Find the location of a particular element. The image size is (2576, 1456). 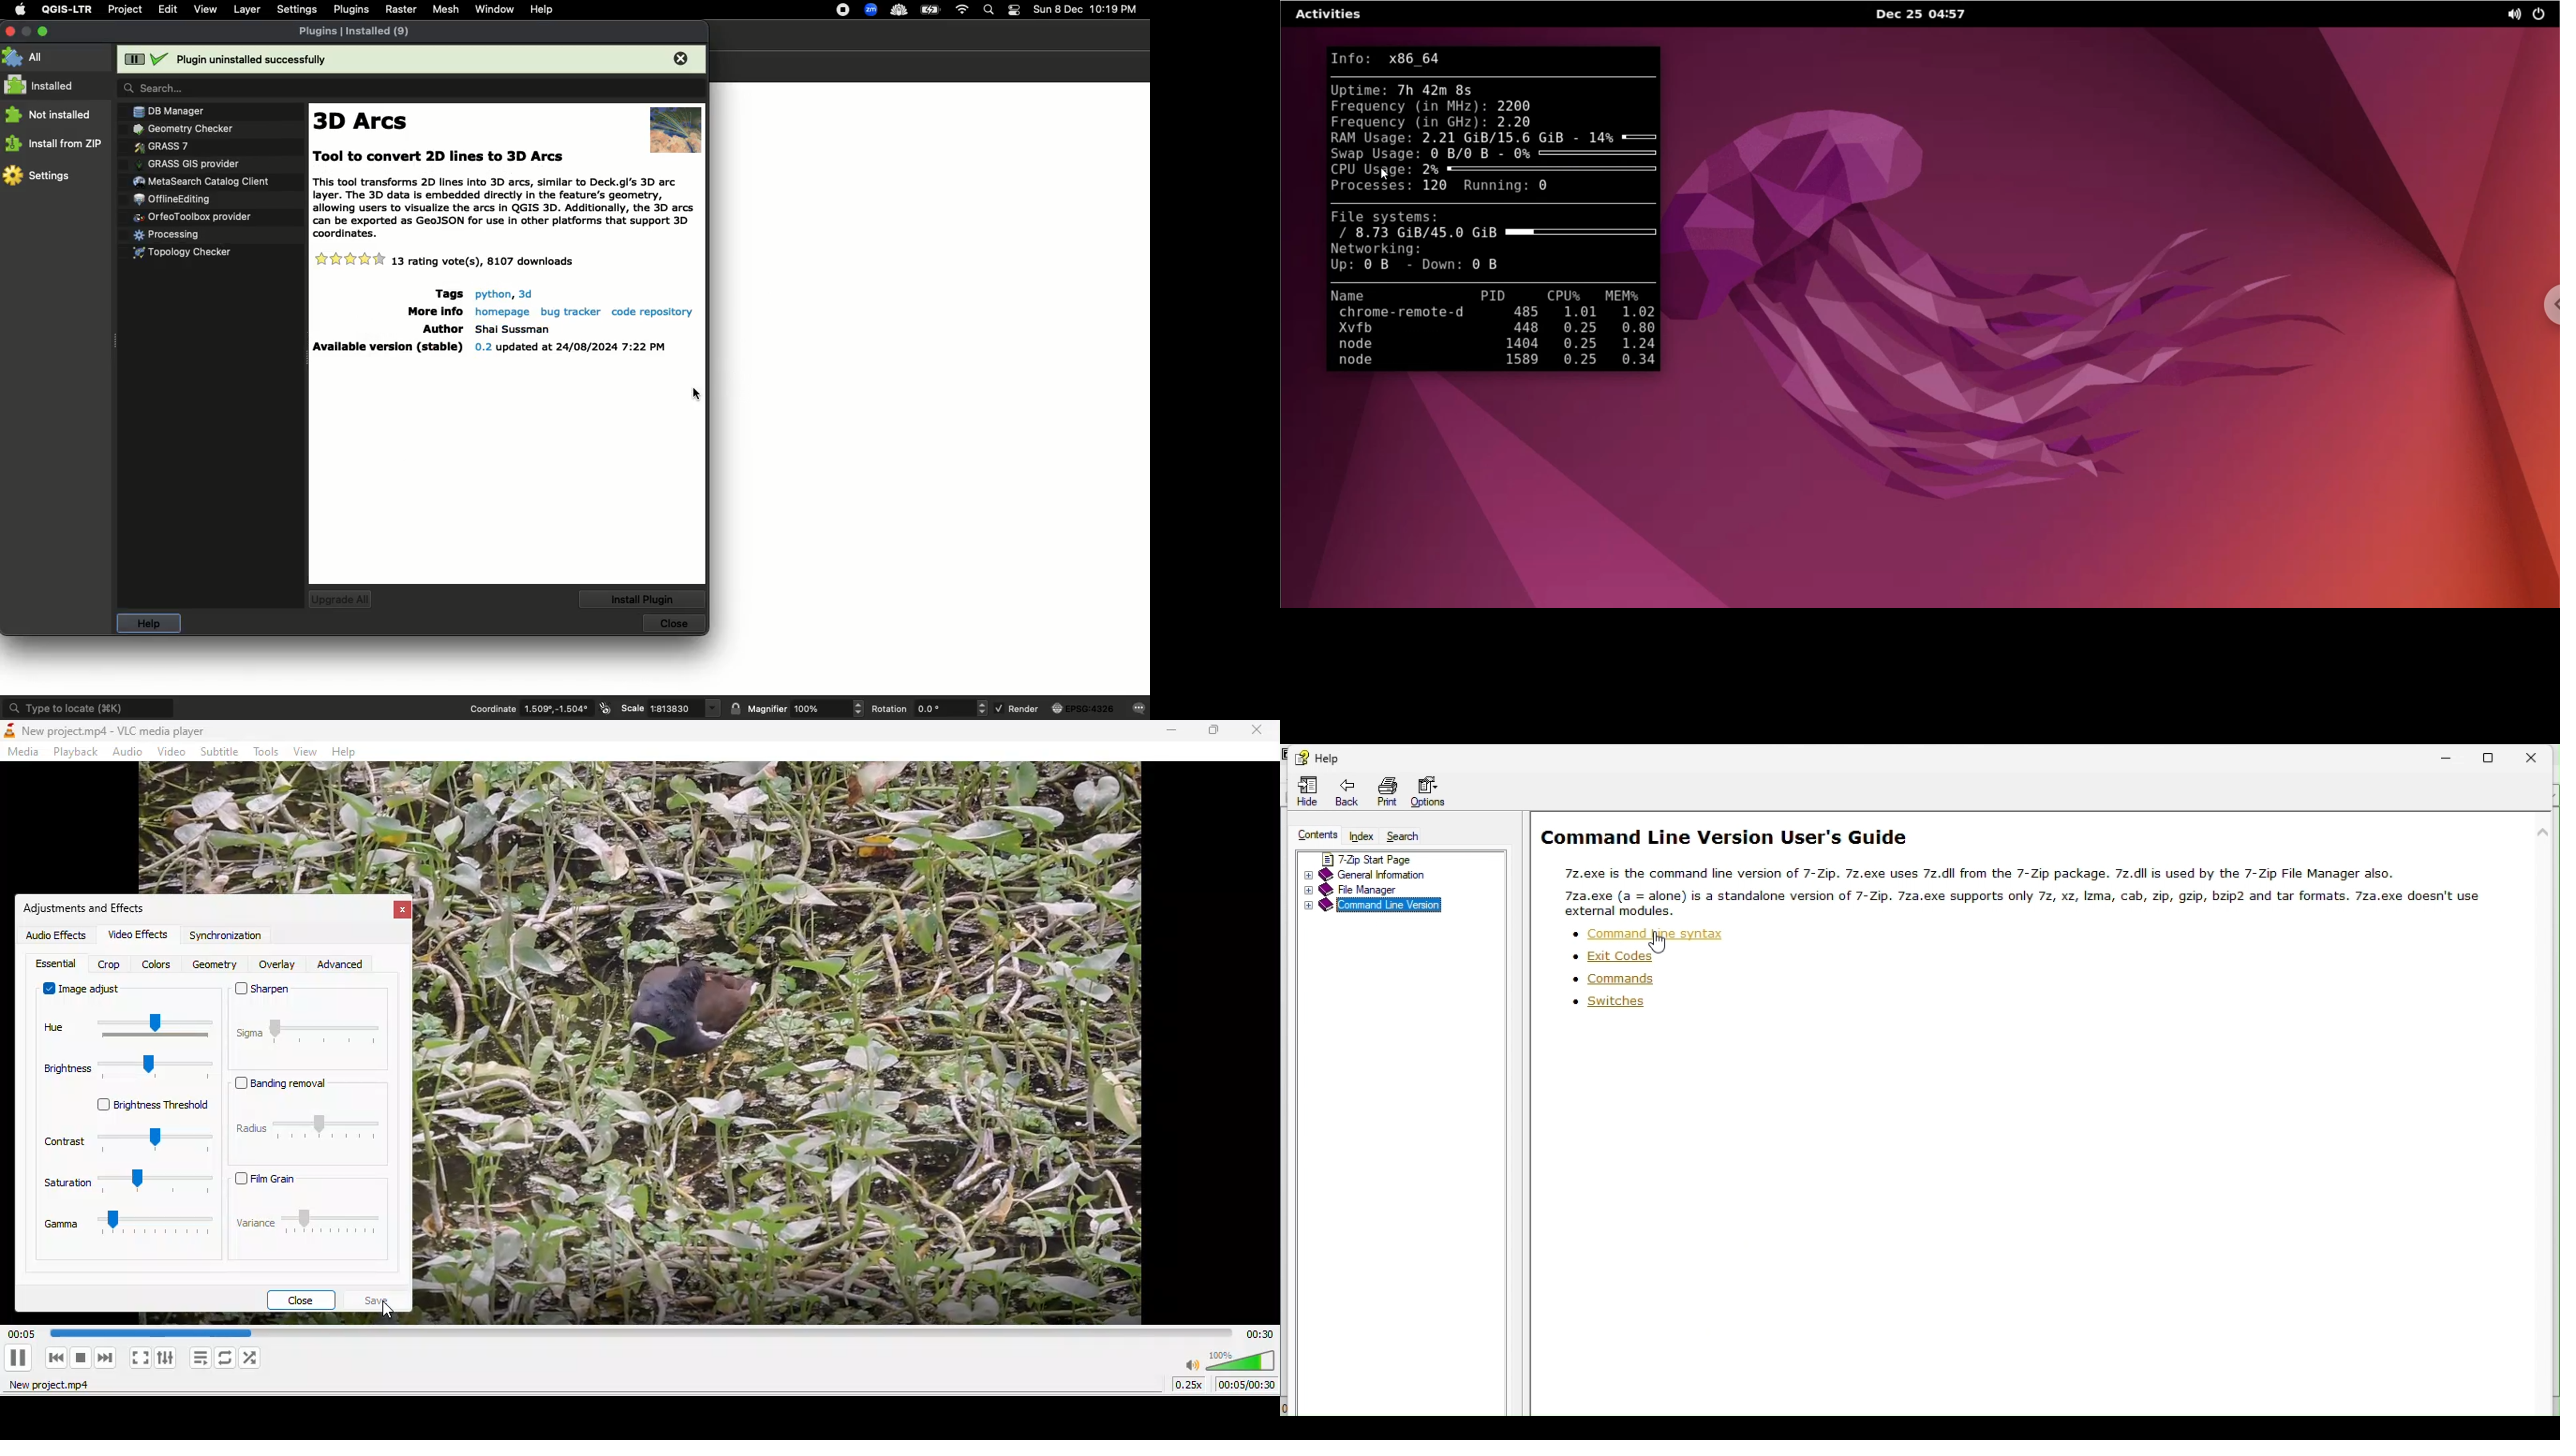

speakers is located at coordinates (1228, 1361).